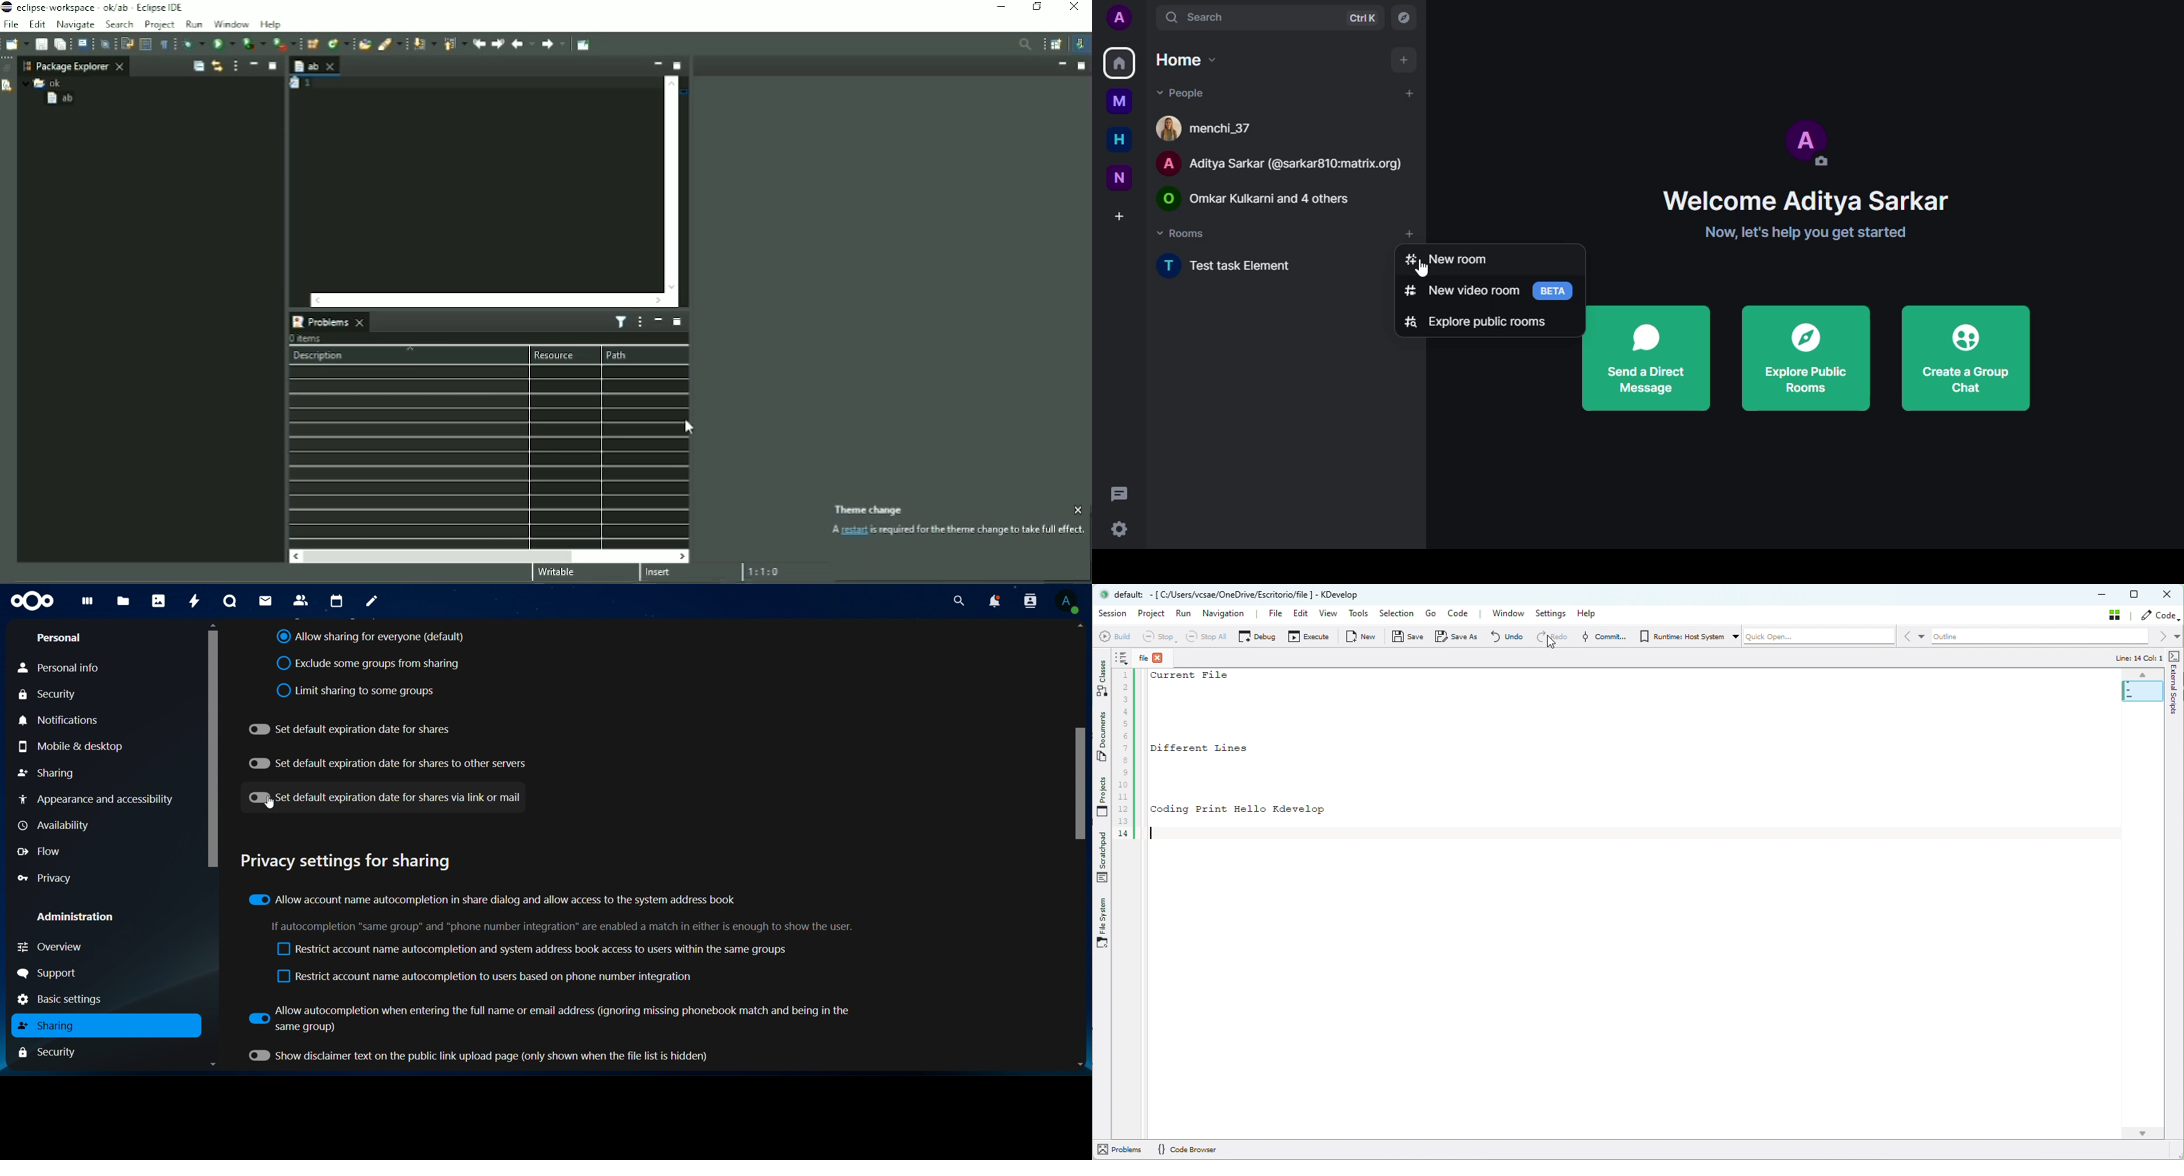  I want to click on Next Edit Location, so click(498, 43).